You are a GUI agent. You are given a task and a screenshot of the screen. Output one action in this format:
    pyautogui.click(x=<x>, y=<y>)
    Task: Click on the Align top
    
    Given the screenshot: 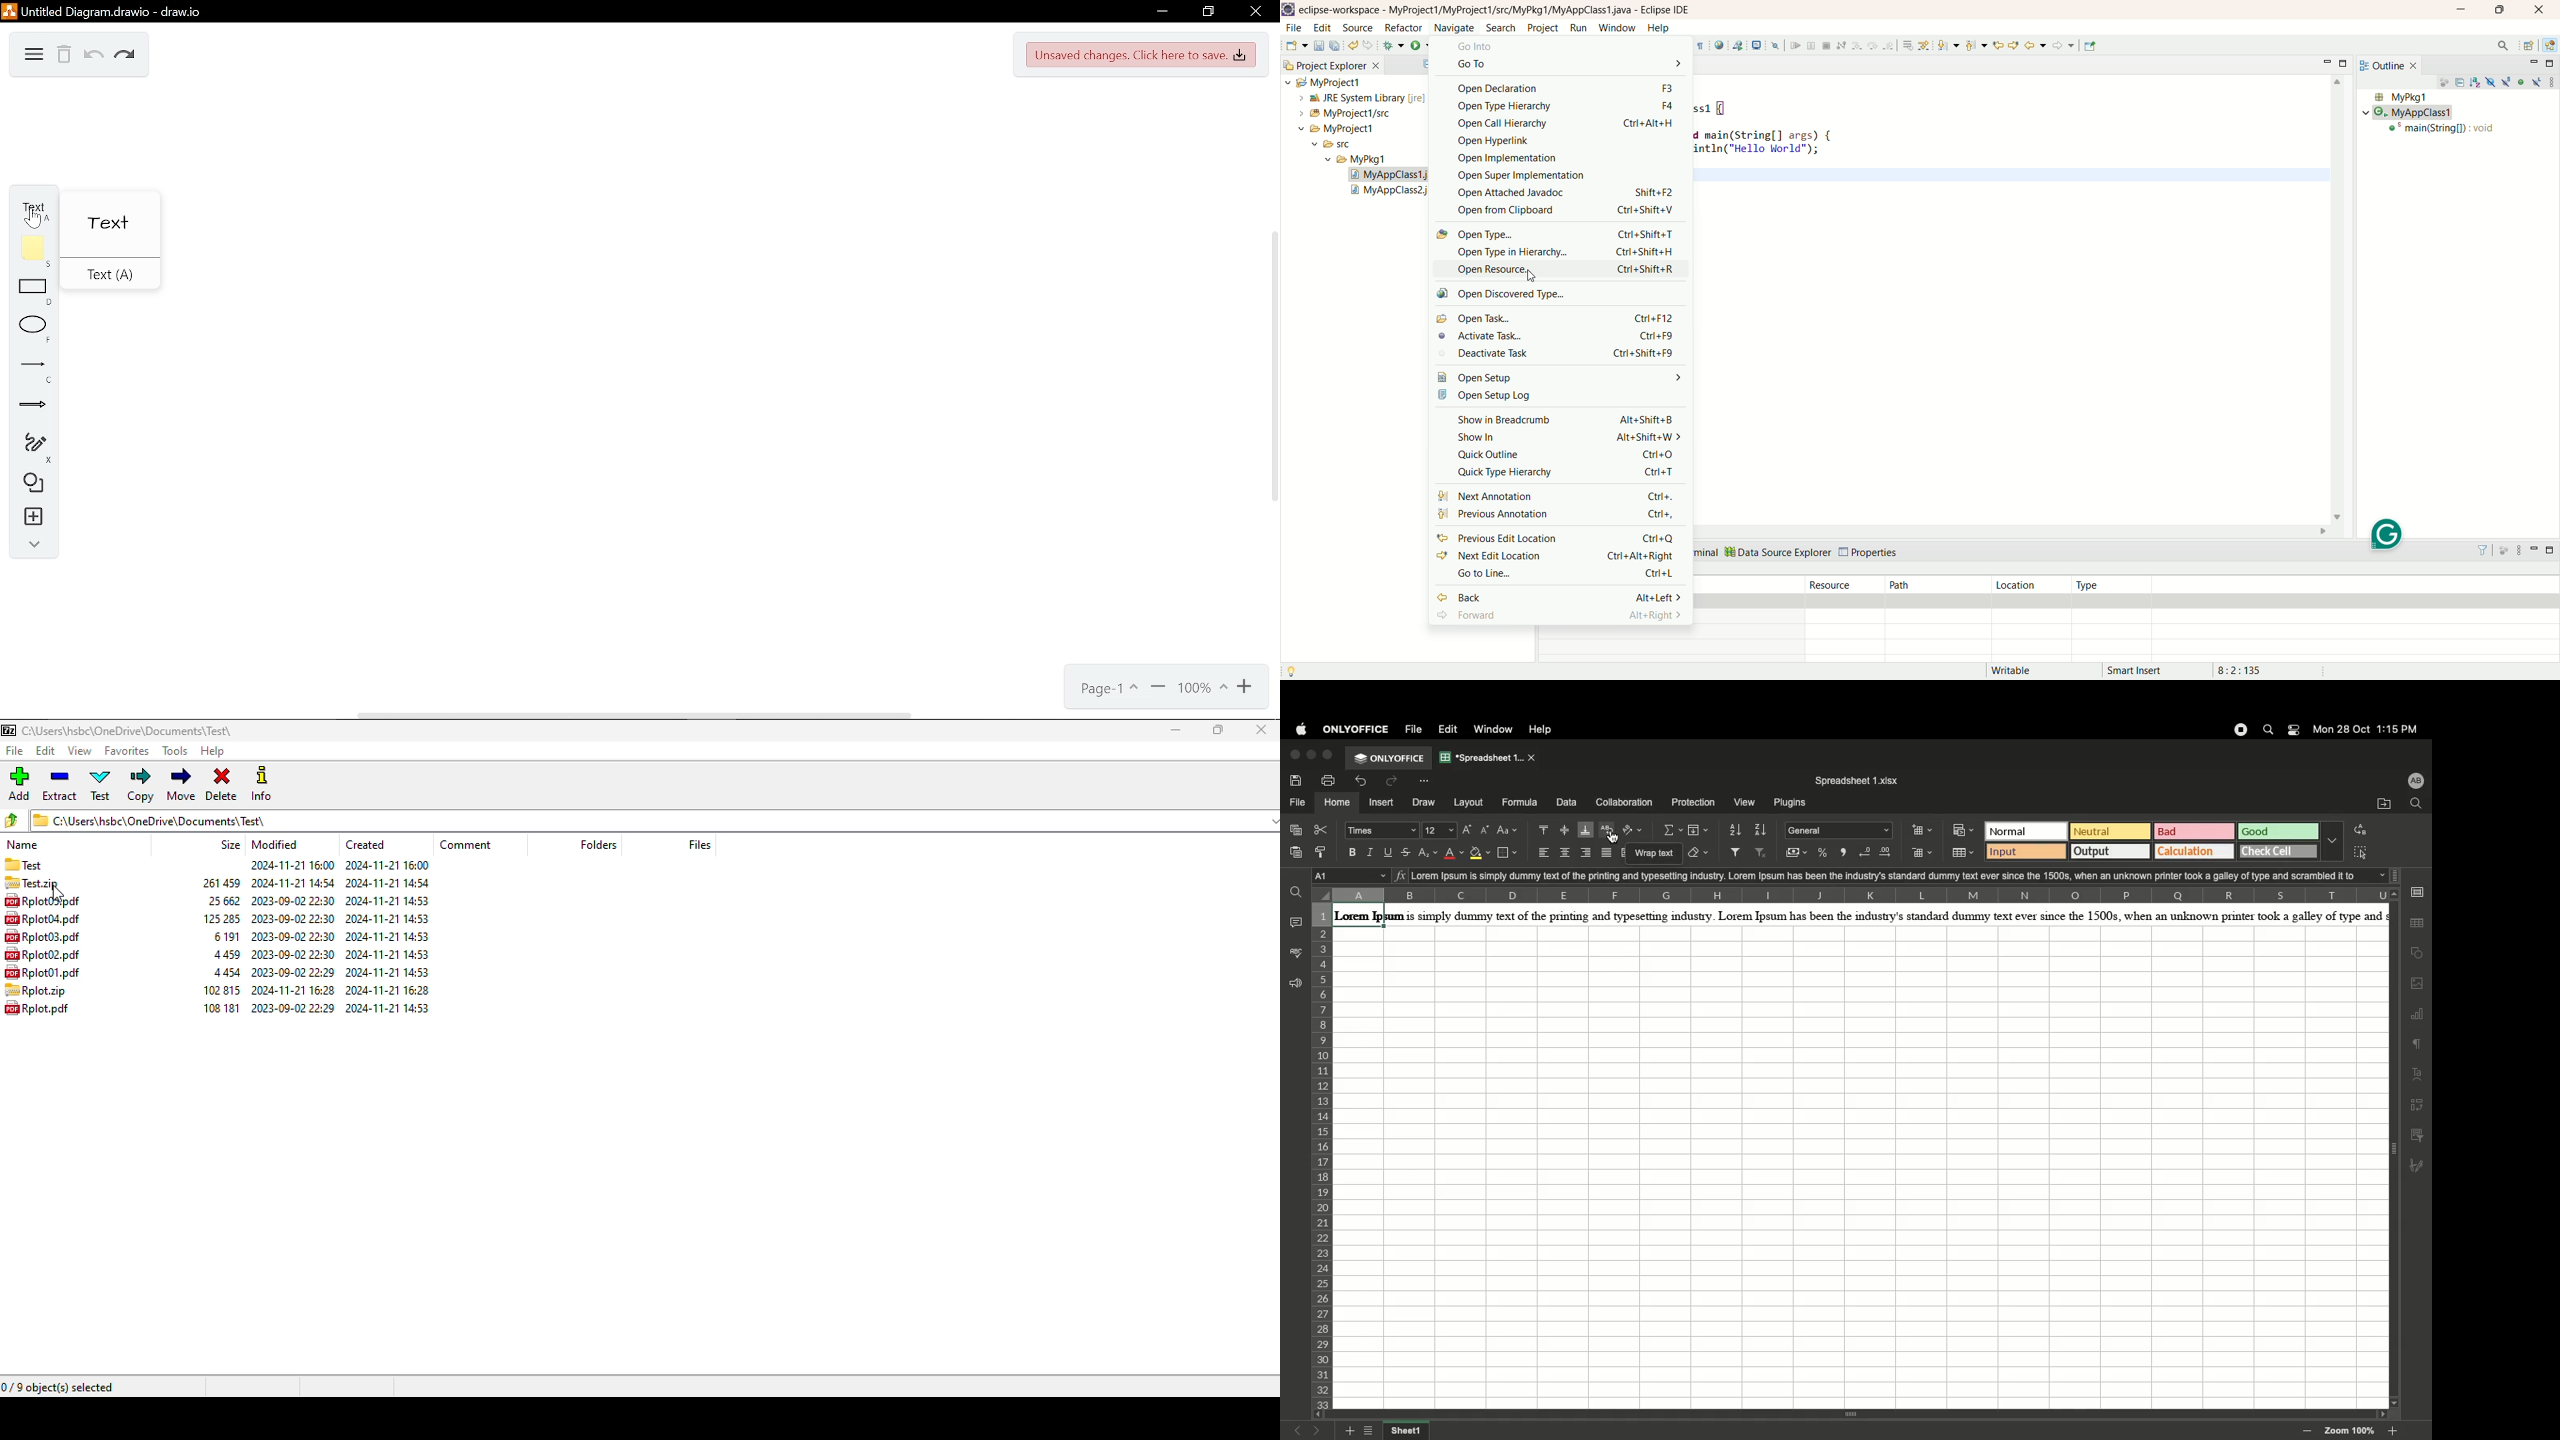 What is the action you would take?
    pyautogui.click(x=1545, y=830)
    